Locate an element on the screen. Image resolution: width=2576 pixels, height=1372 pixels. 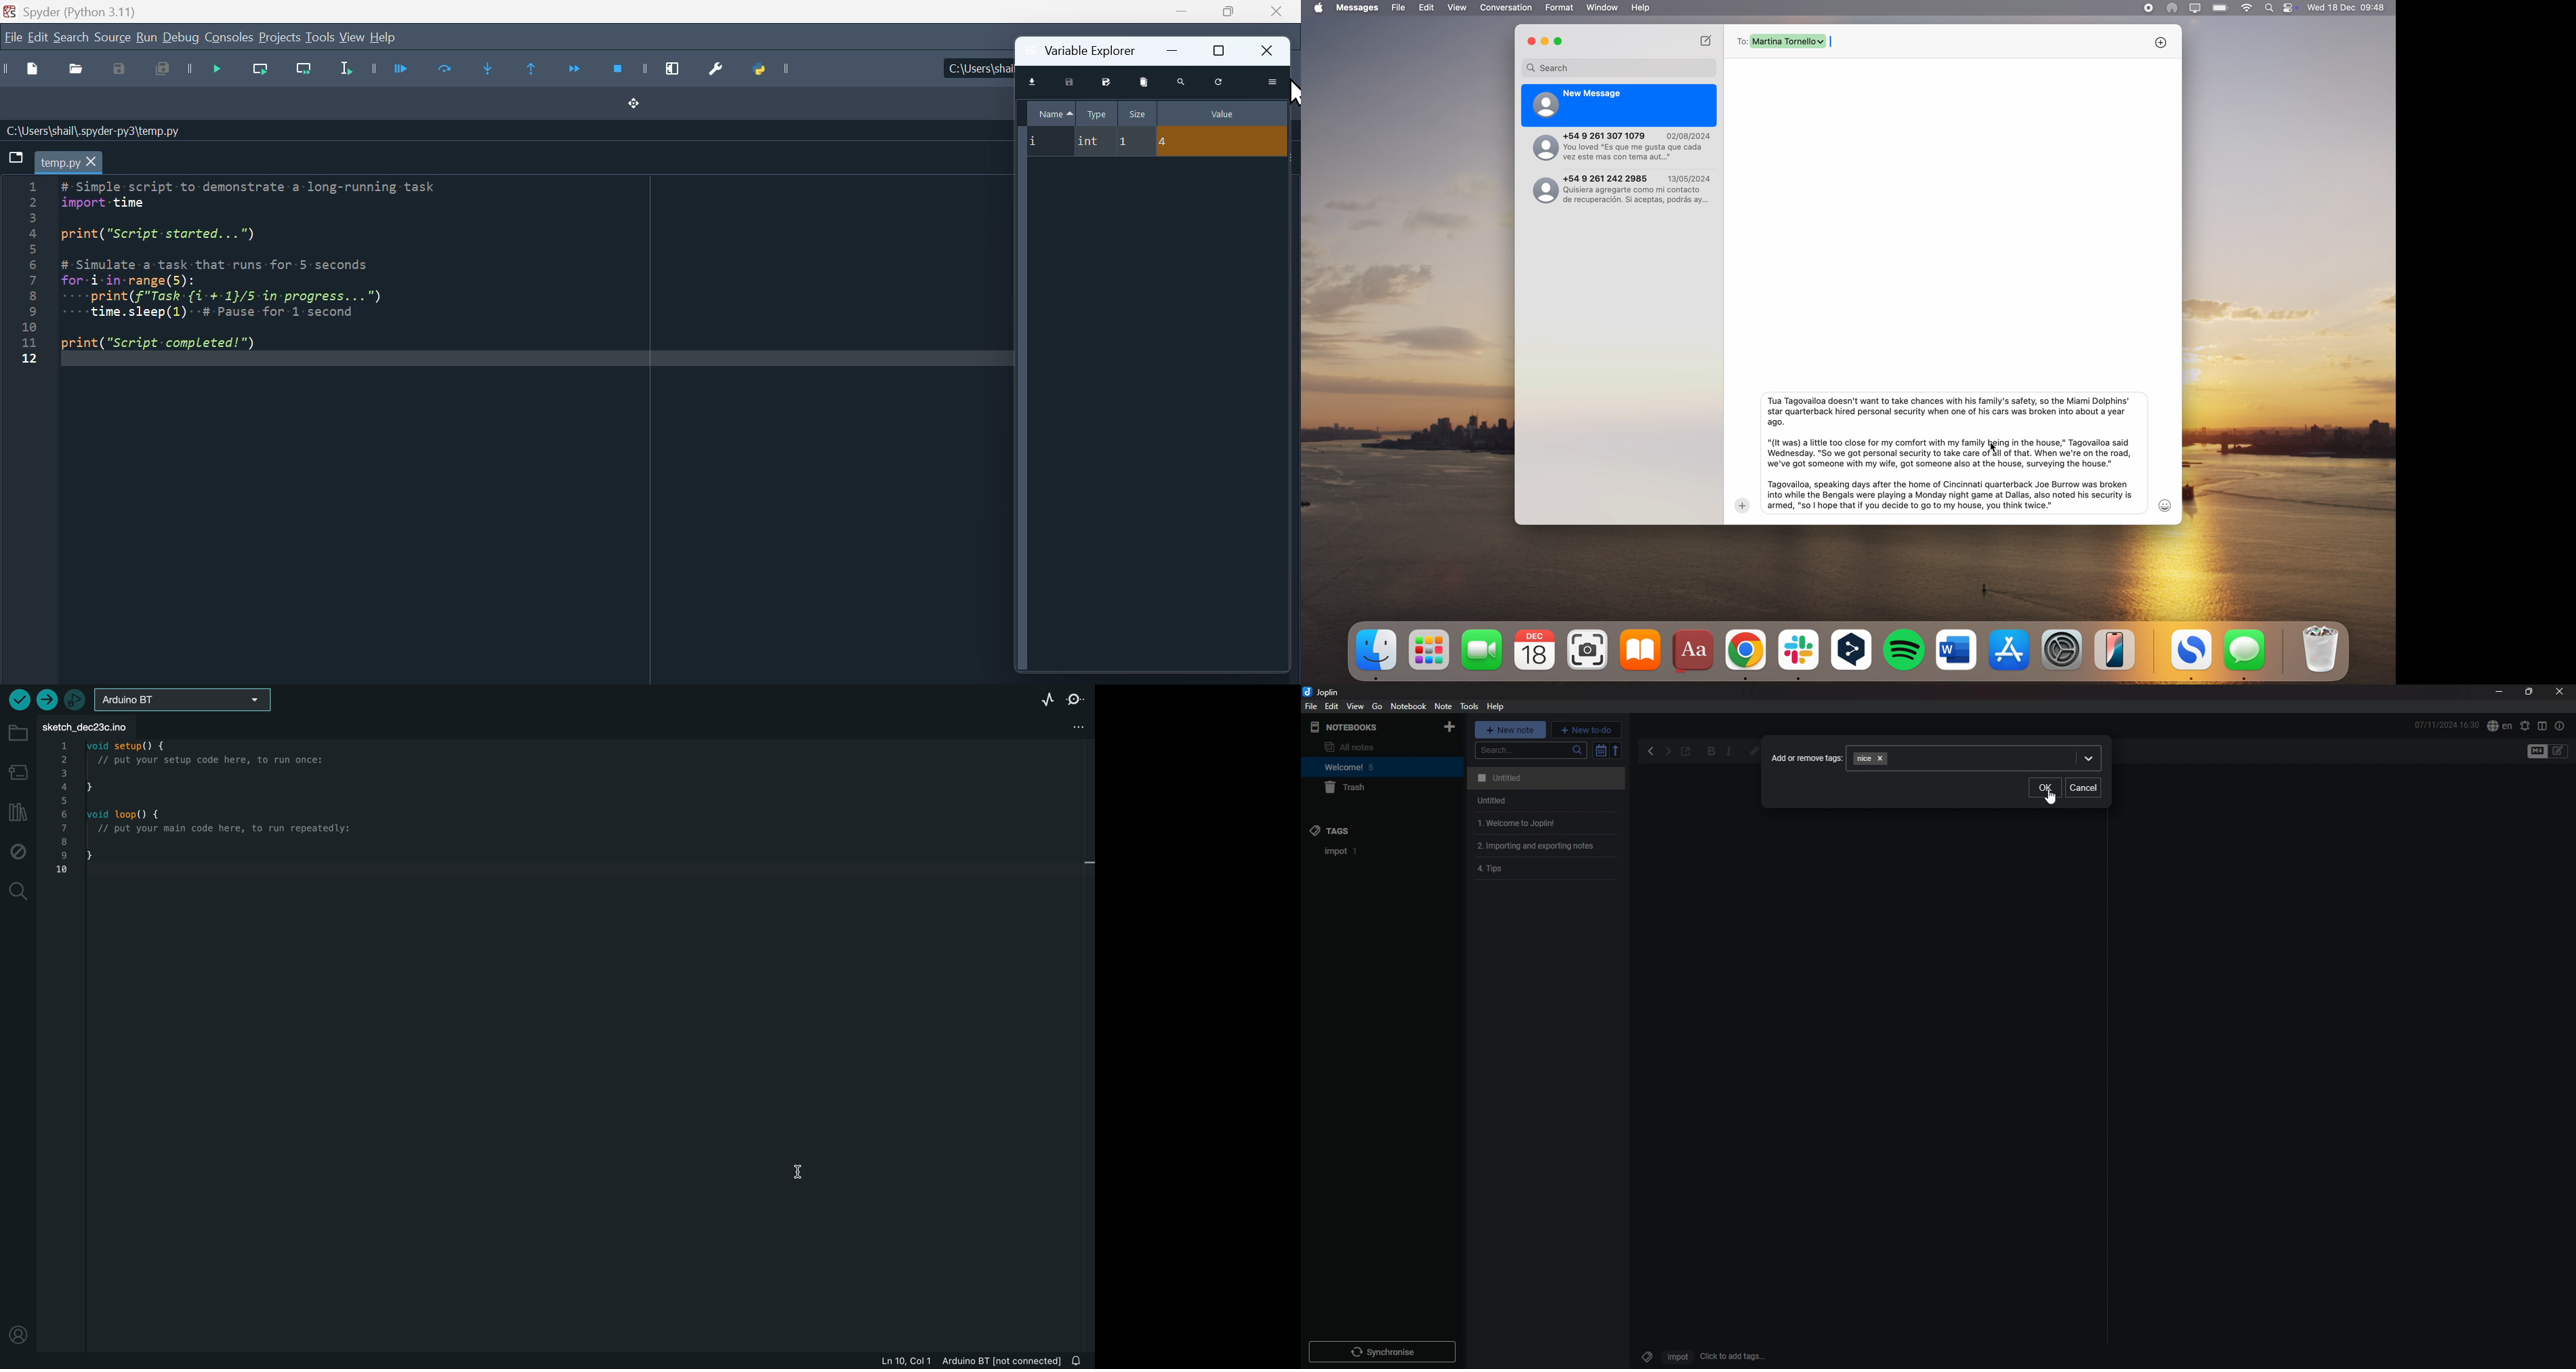
spell check is located at coordinates (2499, 726).